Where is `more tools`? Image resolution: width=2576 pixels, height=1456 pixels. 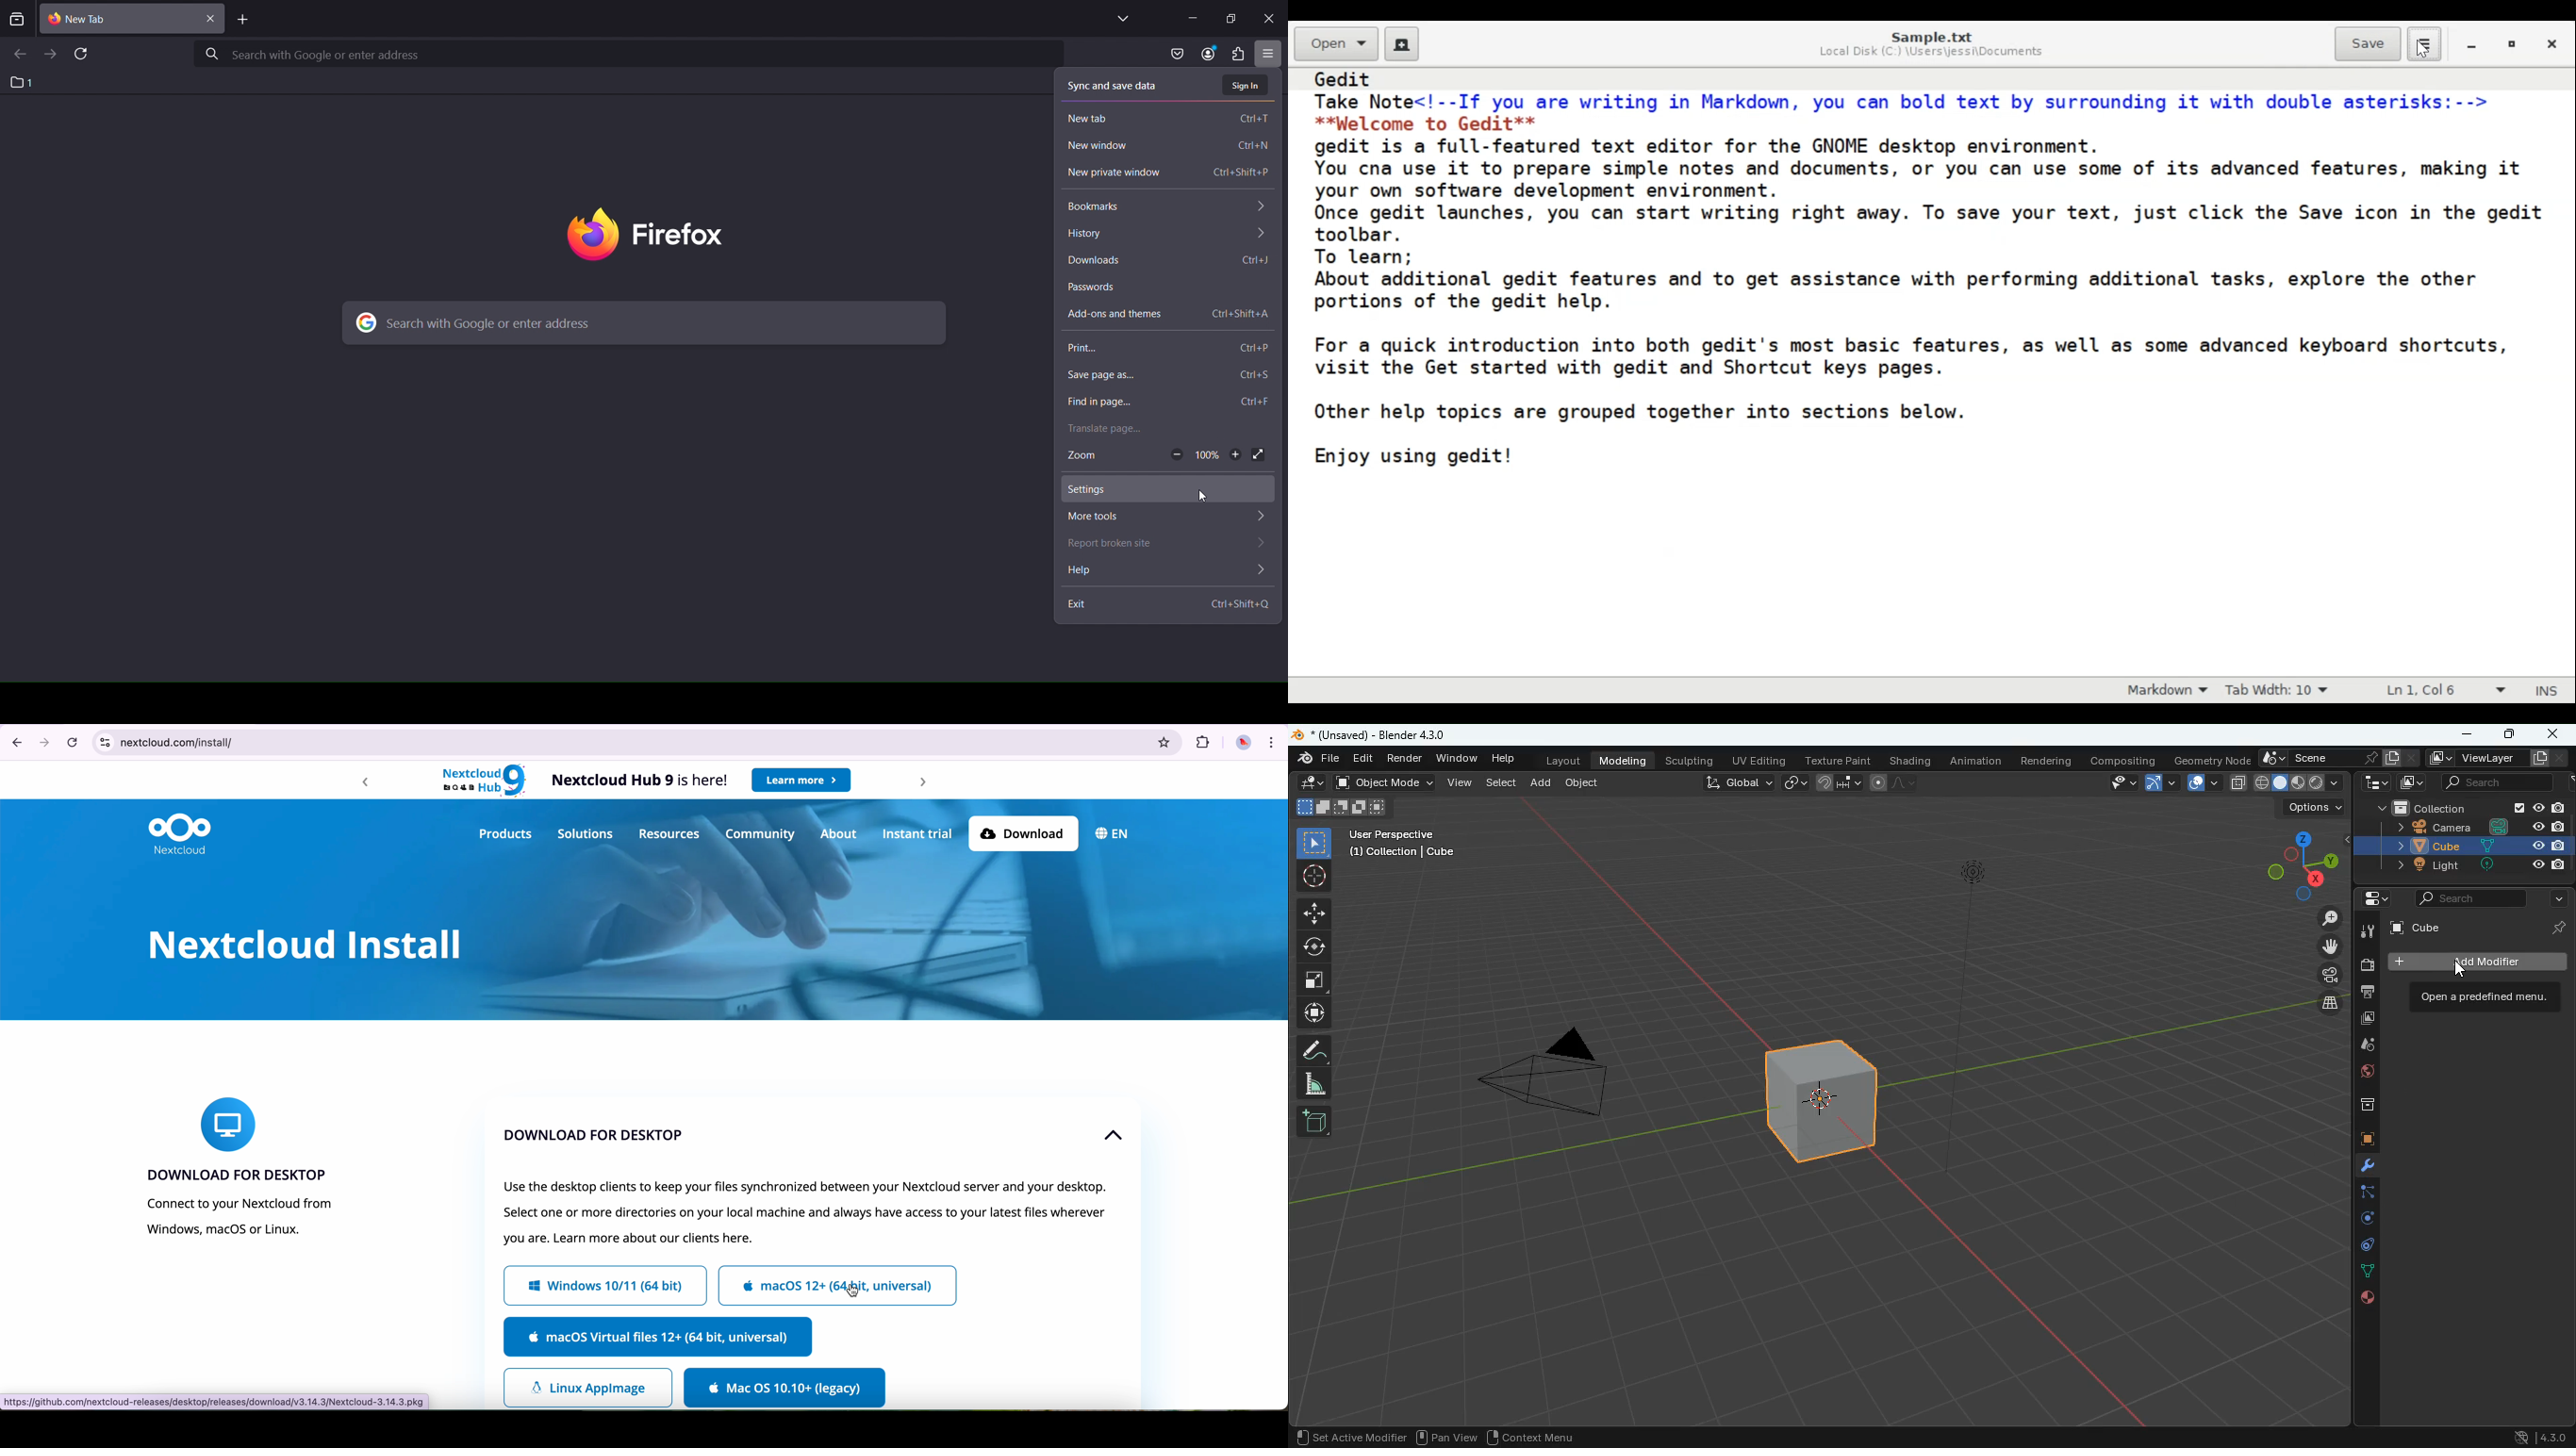
more tools is located at coordinates (1169, 516).